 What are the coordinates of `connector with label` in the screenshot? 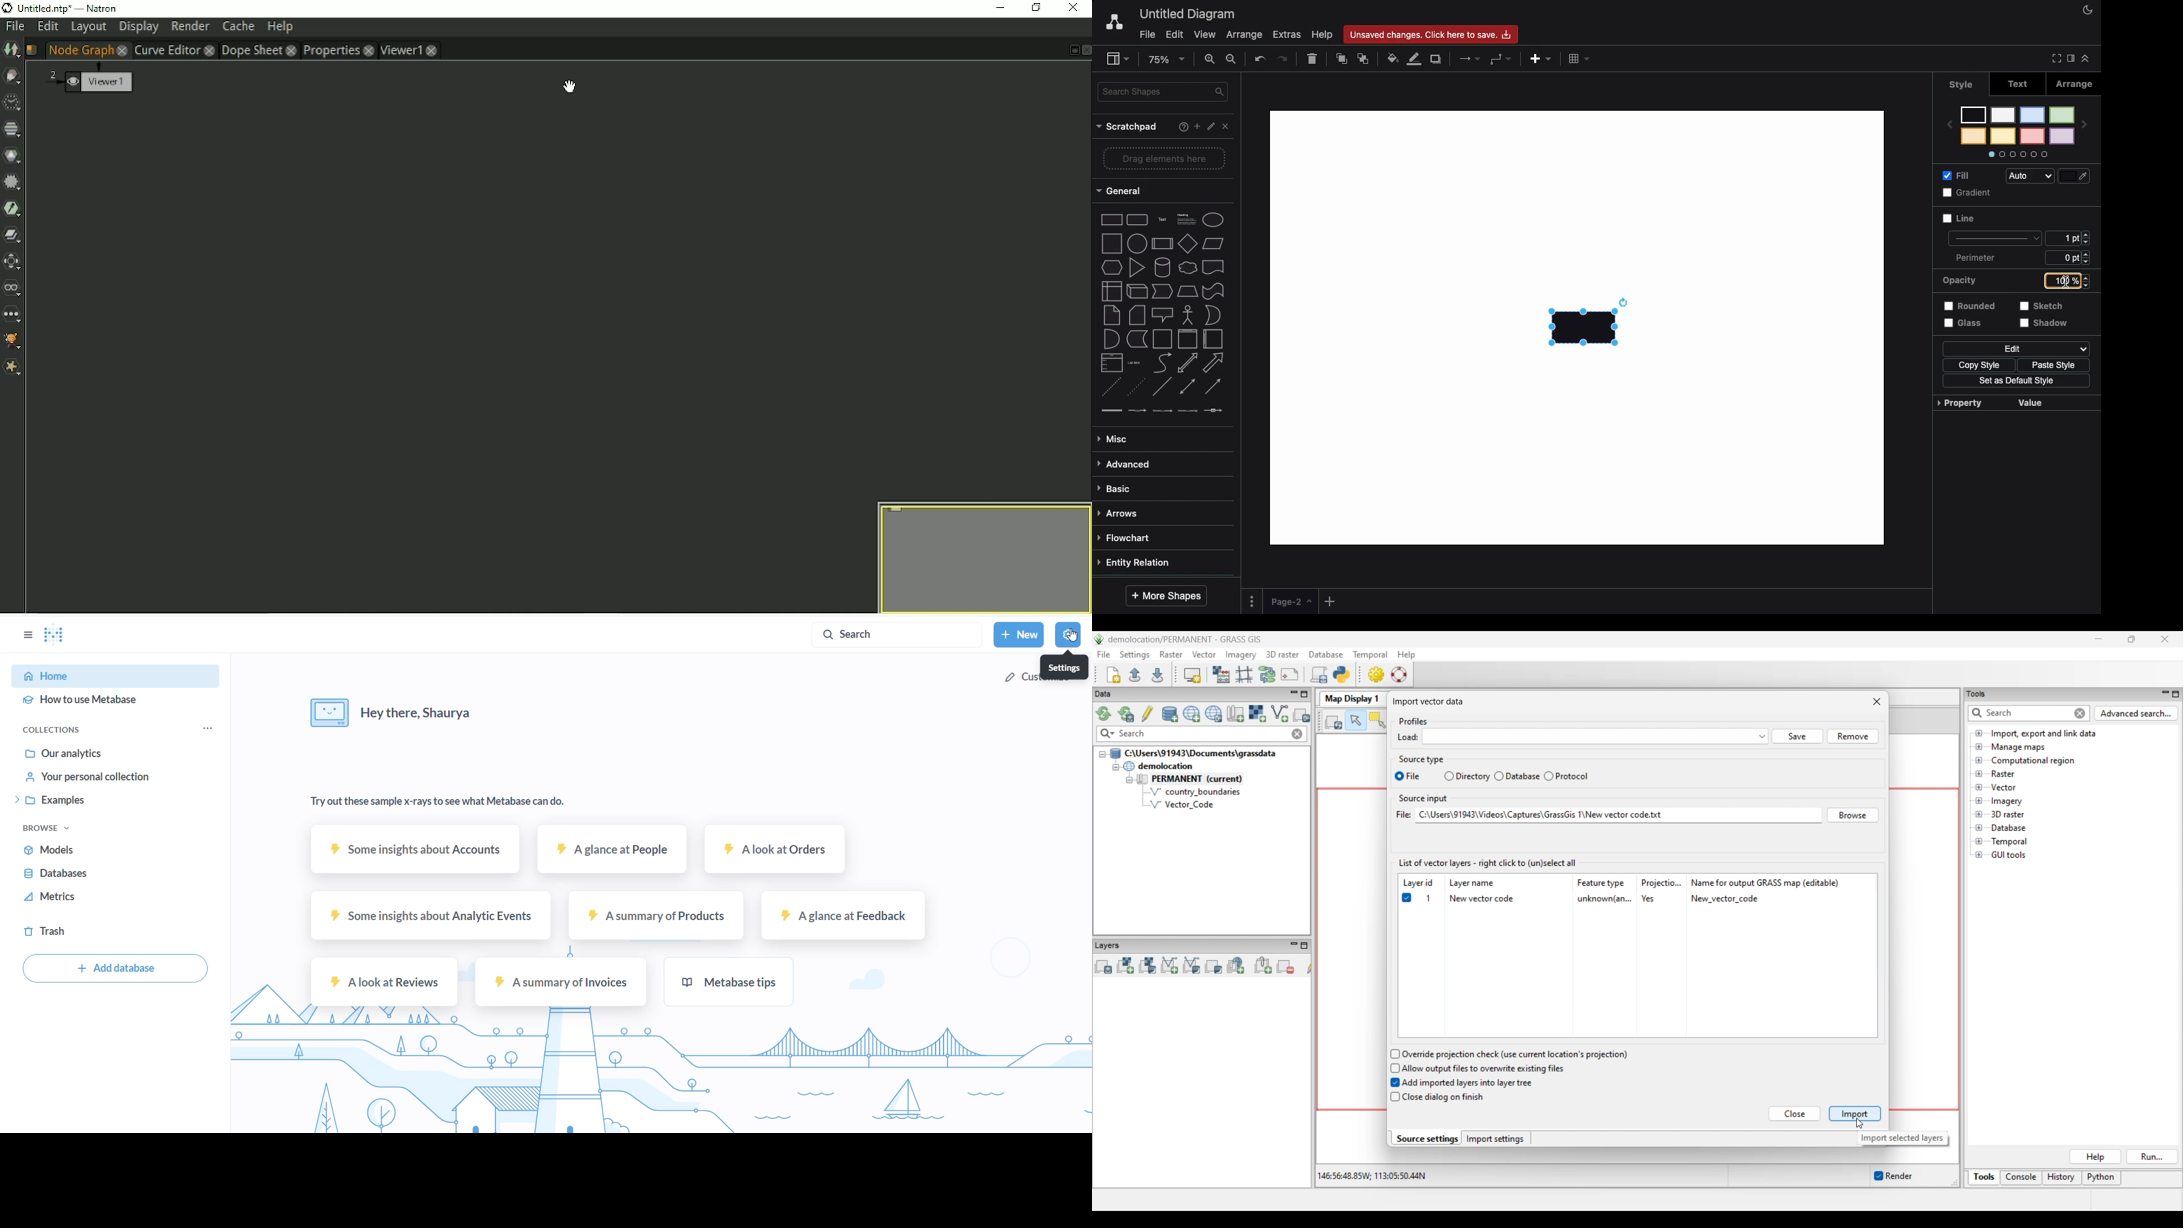 It's located at (1138, 410).